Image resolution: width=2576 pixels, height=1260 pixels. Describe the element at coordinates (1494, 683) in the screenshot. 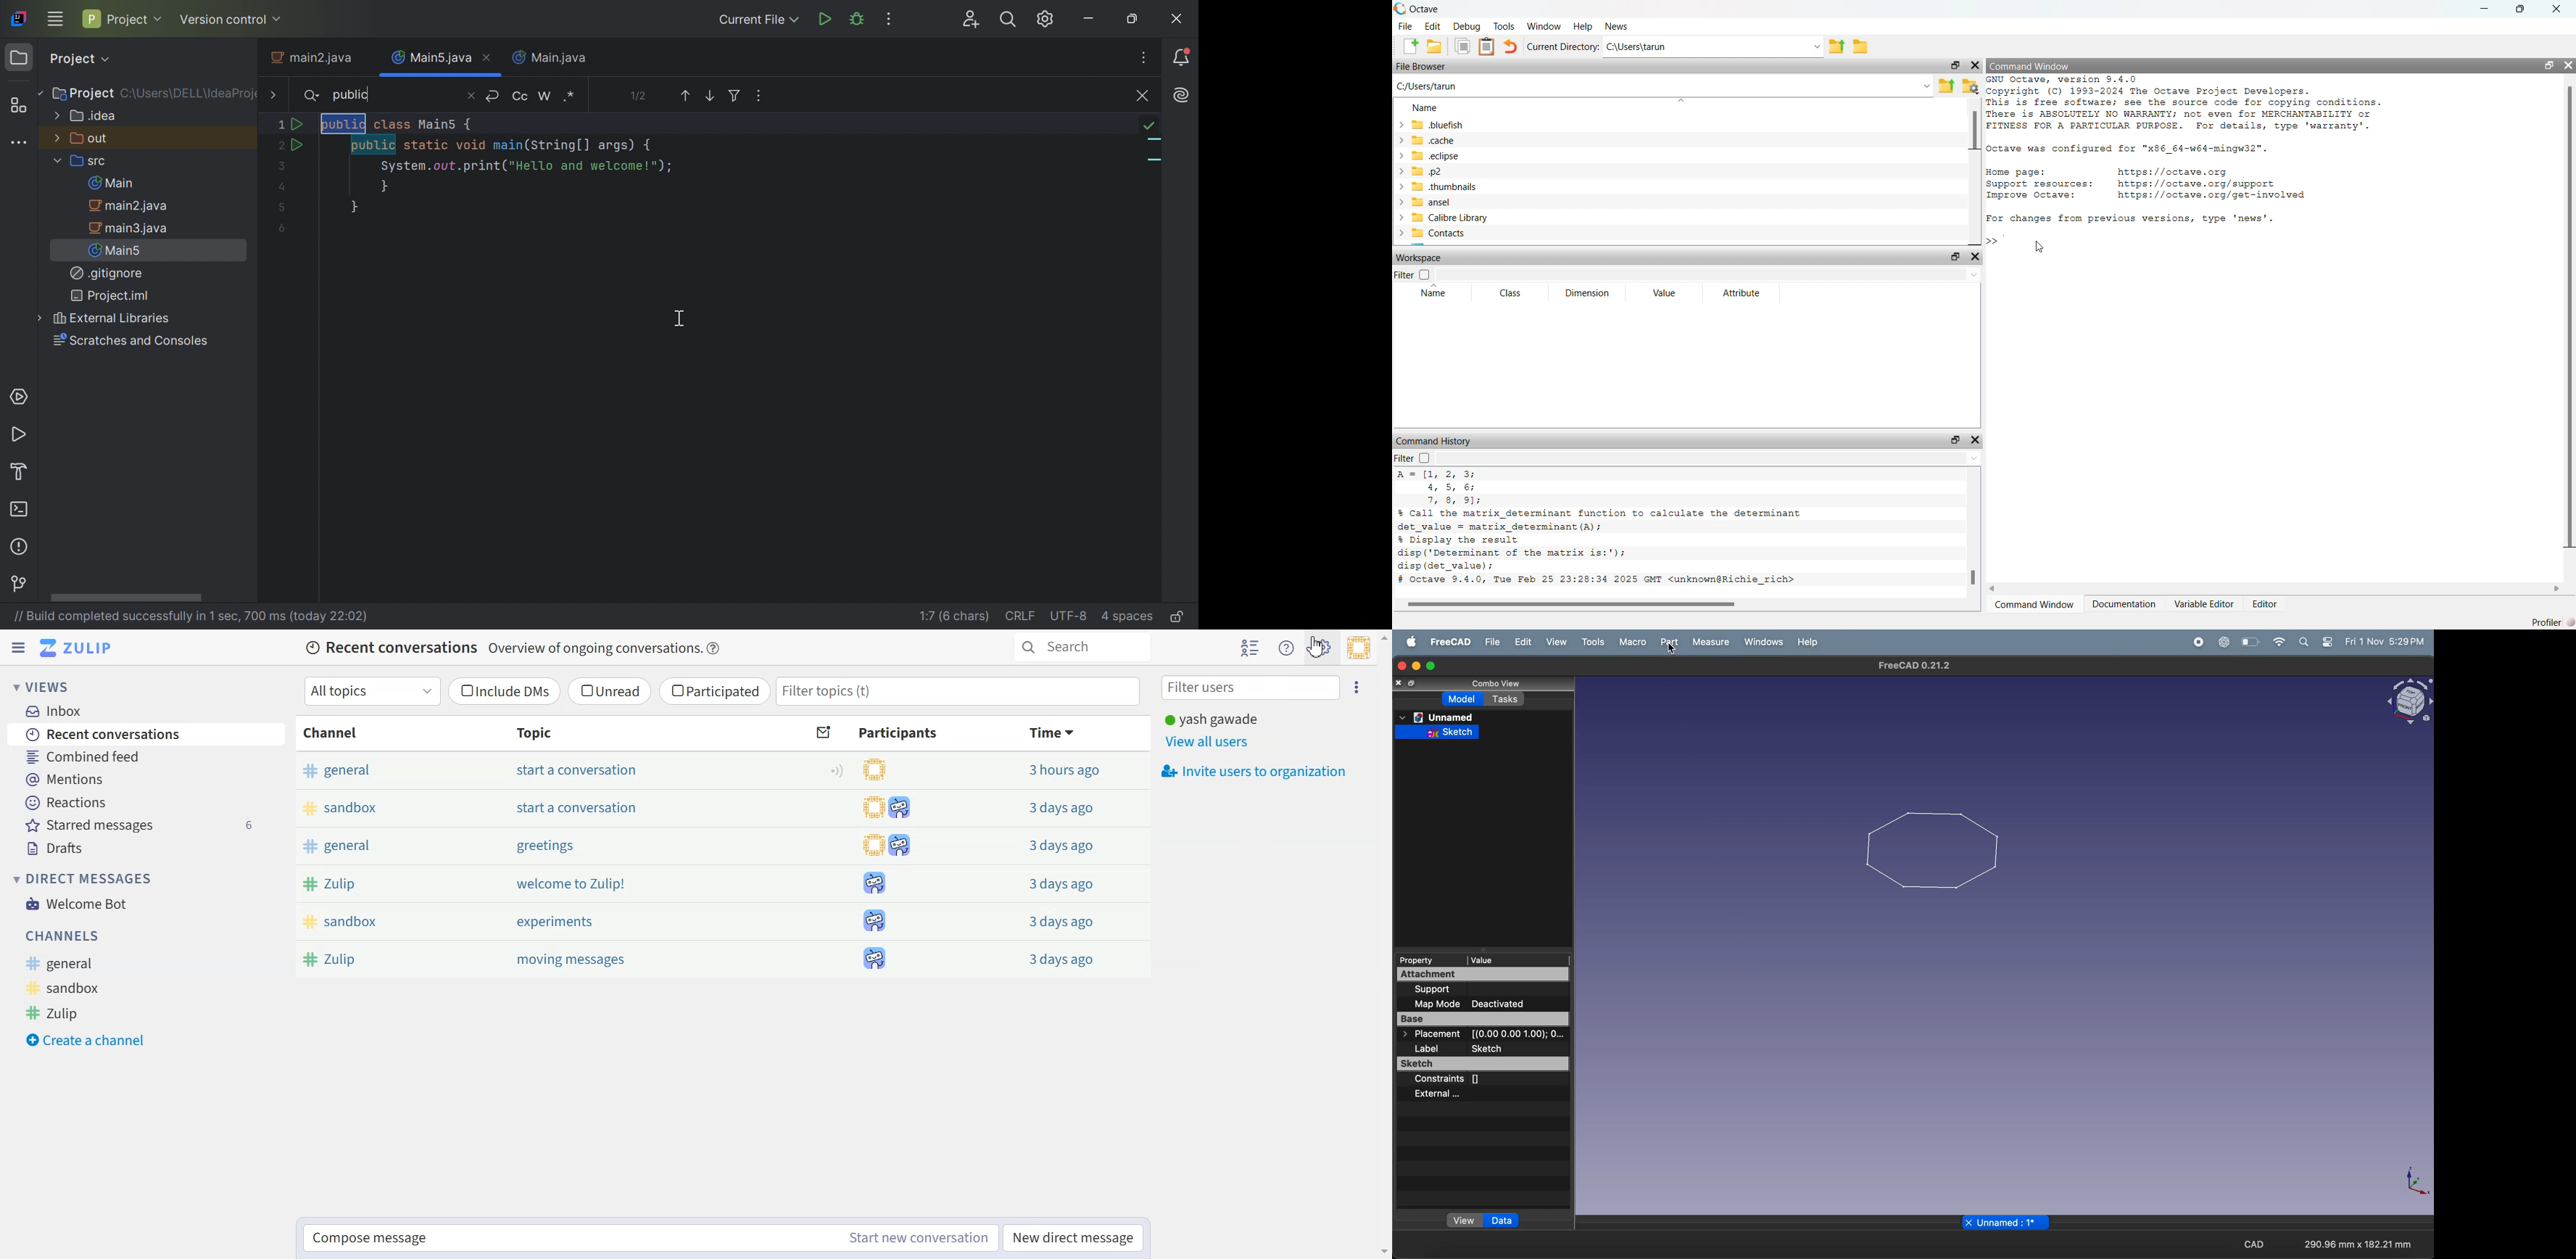

I see `combo view` at that location.